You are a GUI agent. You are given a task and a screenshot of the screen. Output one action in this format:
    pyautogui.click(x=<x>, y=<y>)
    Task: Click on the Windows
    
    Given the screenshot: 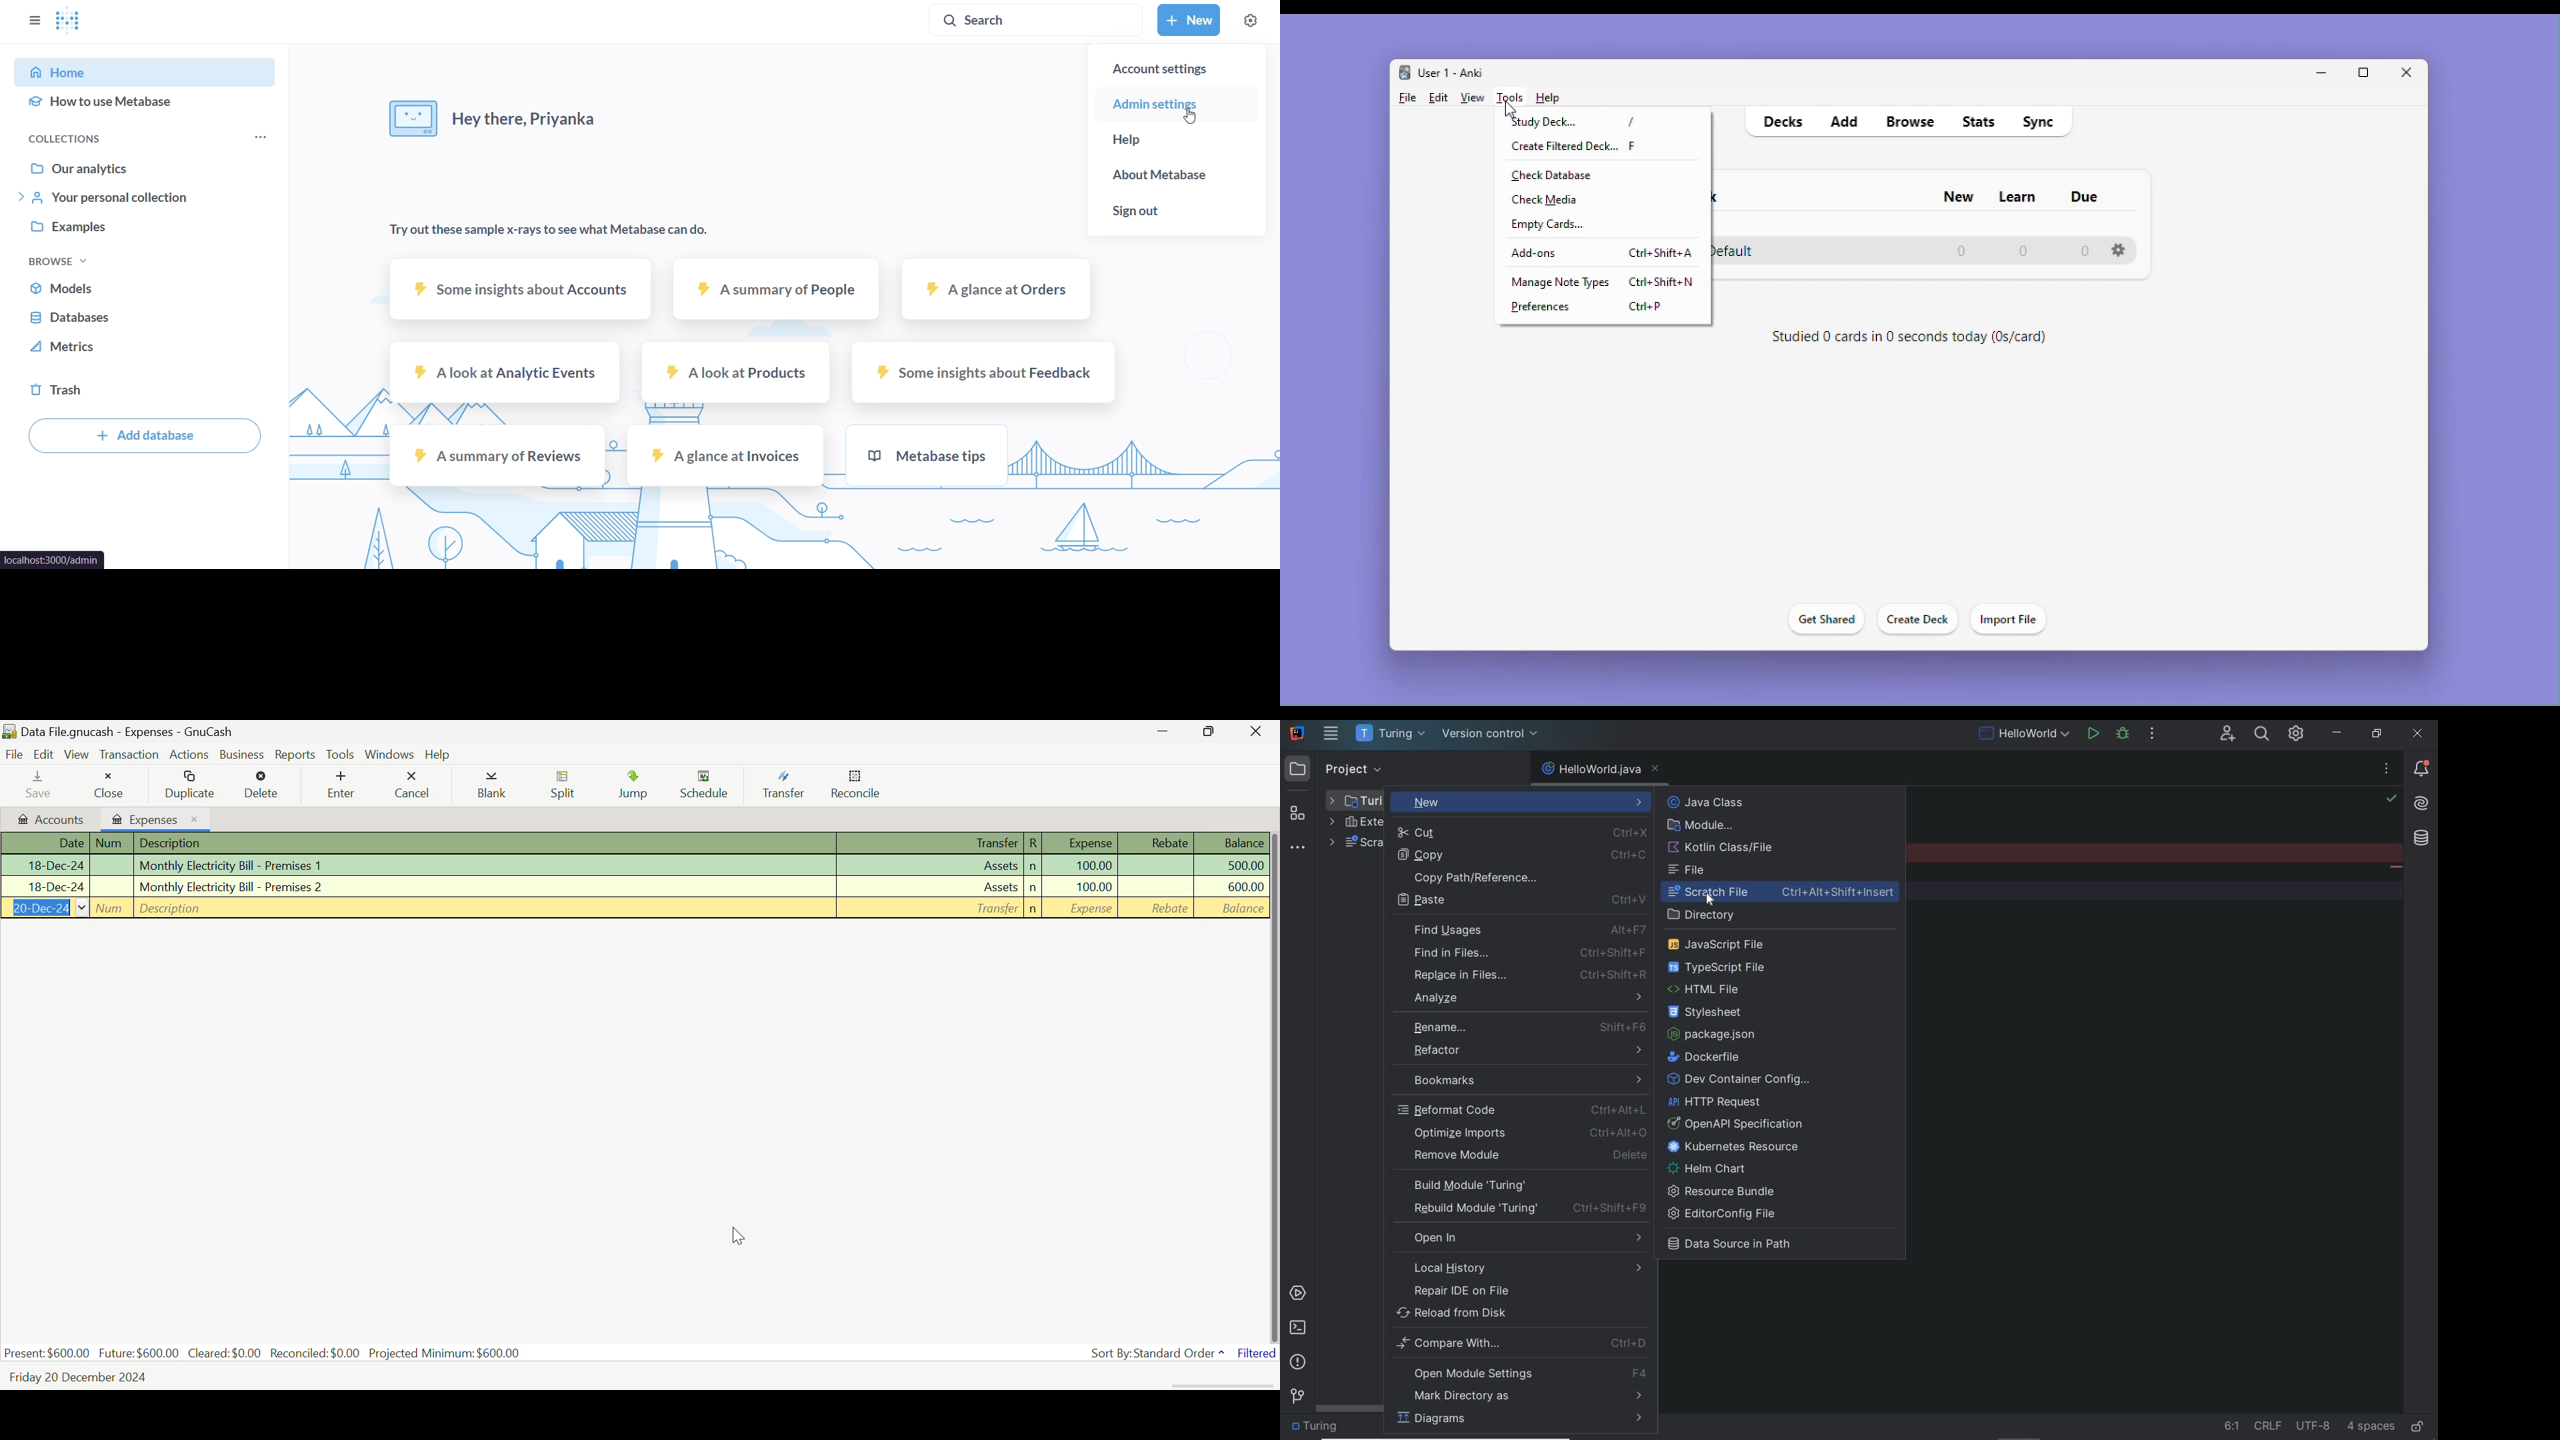 What is the action you would take?
    pyautogui.click(x=391, y=753)
    